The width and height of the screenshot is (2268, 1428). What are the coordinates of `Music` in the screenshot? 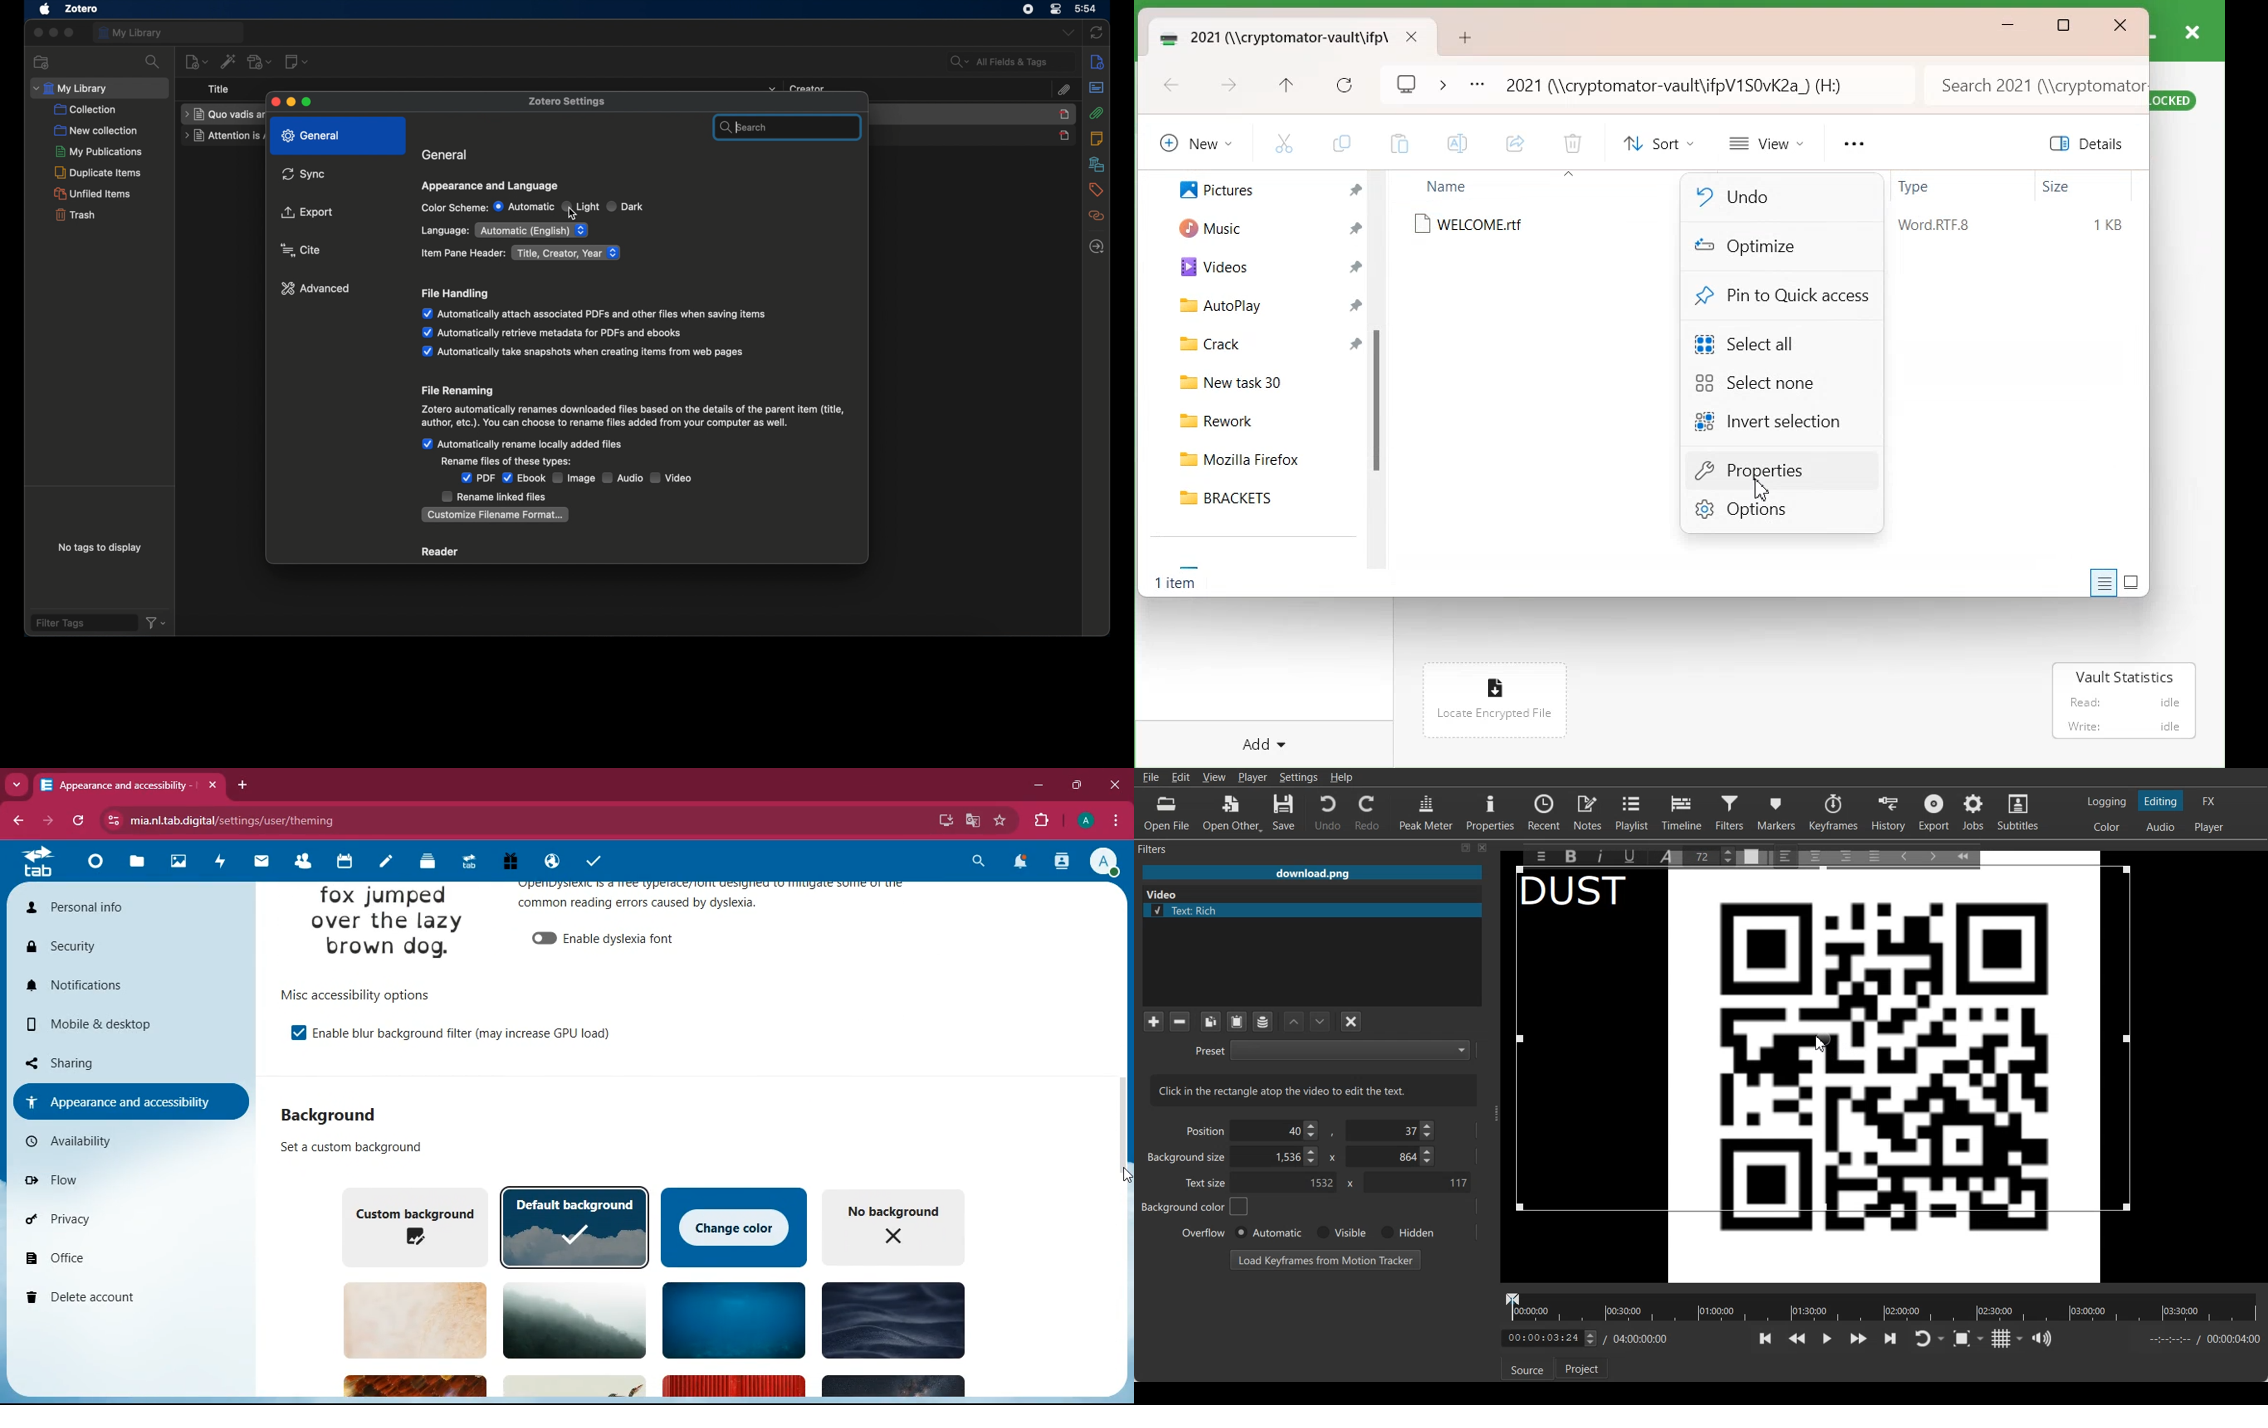 It's located at (1203, 226).